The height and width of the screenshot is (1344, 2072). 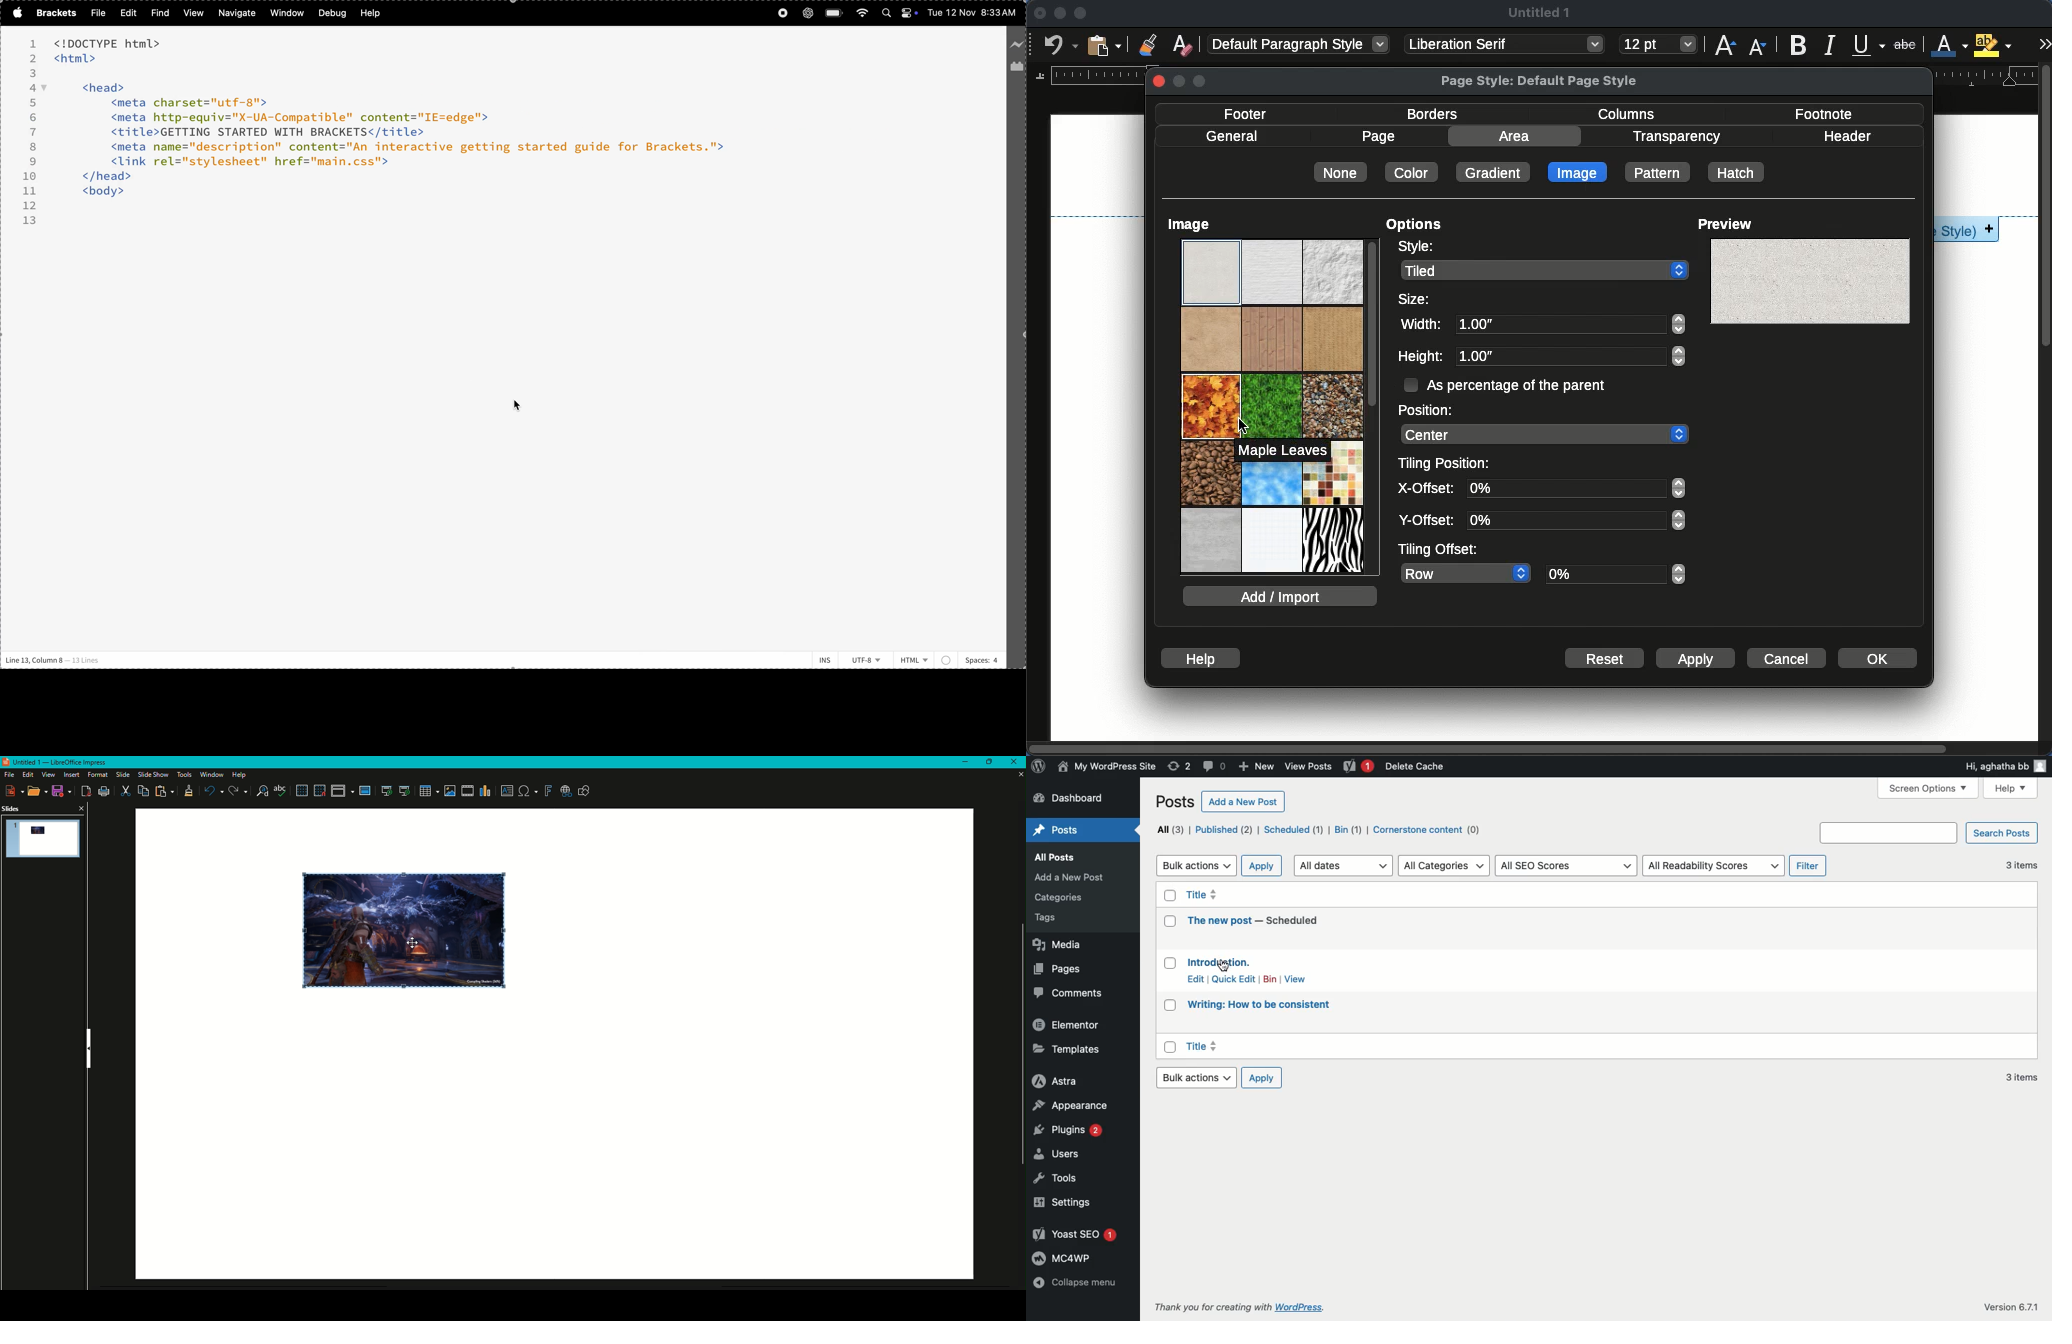 I want to click on header, so click(x=1847, y=136).